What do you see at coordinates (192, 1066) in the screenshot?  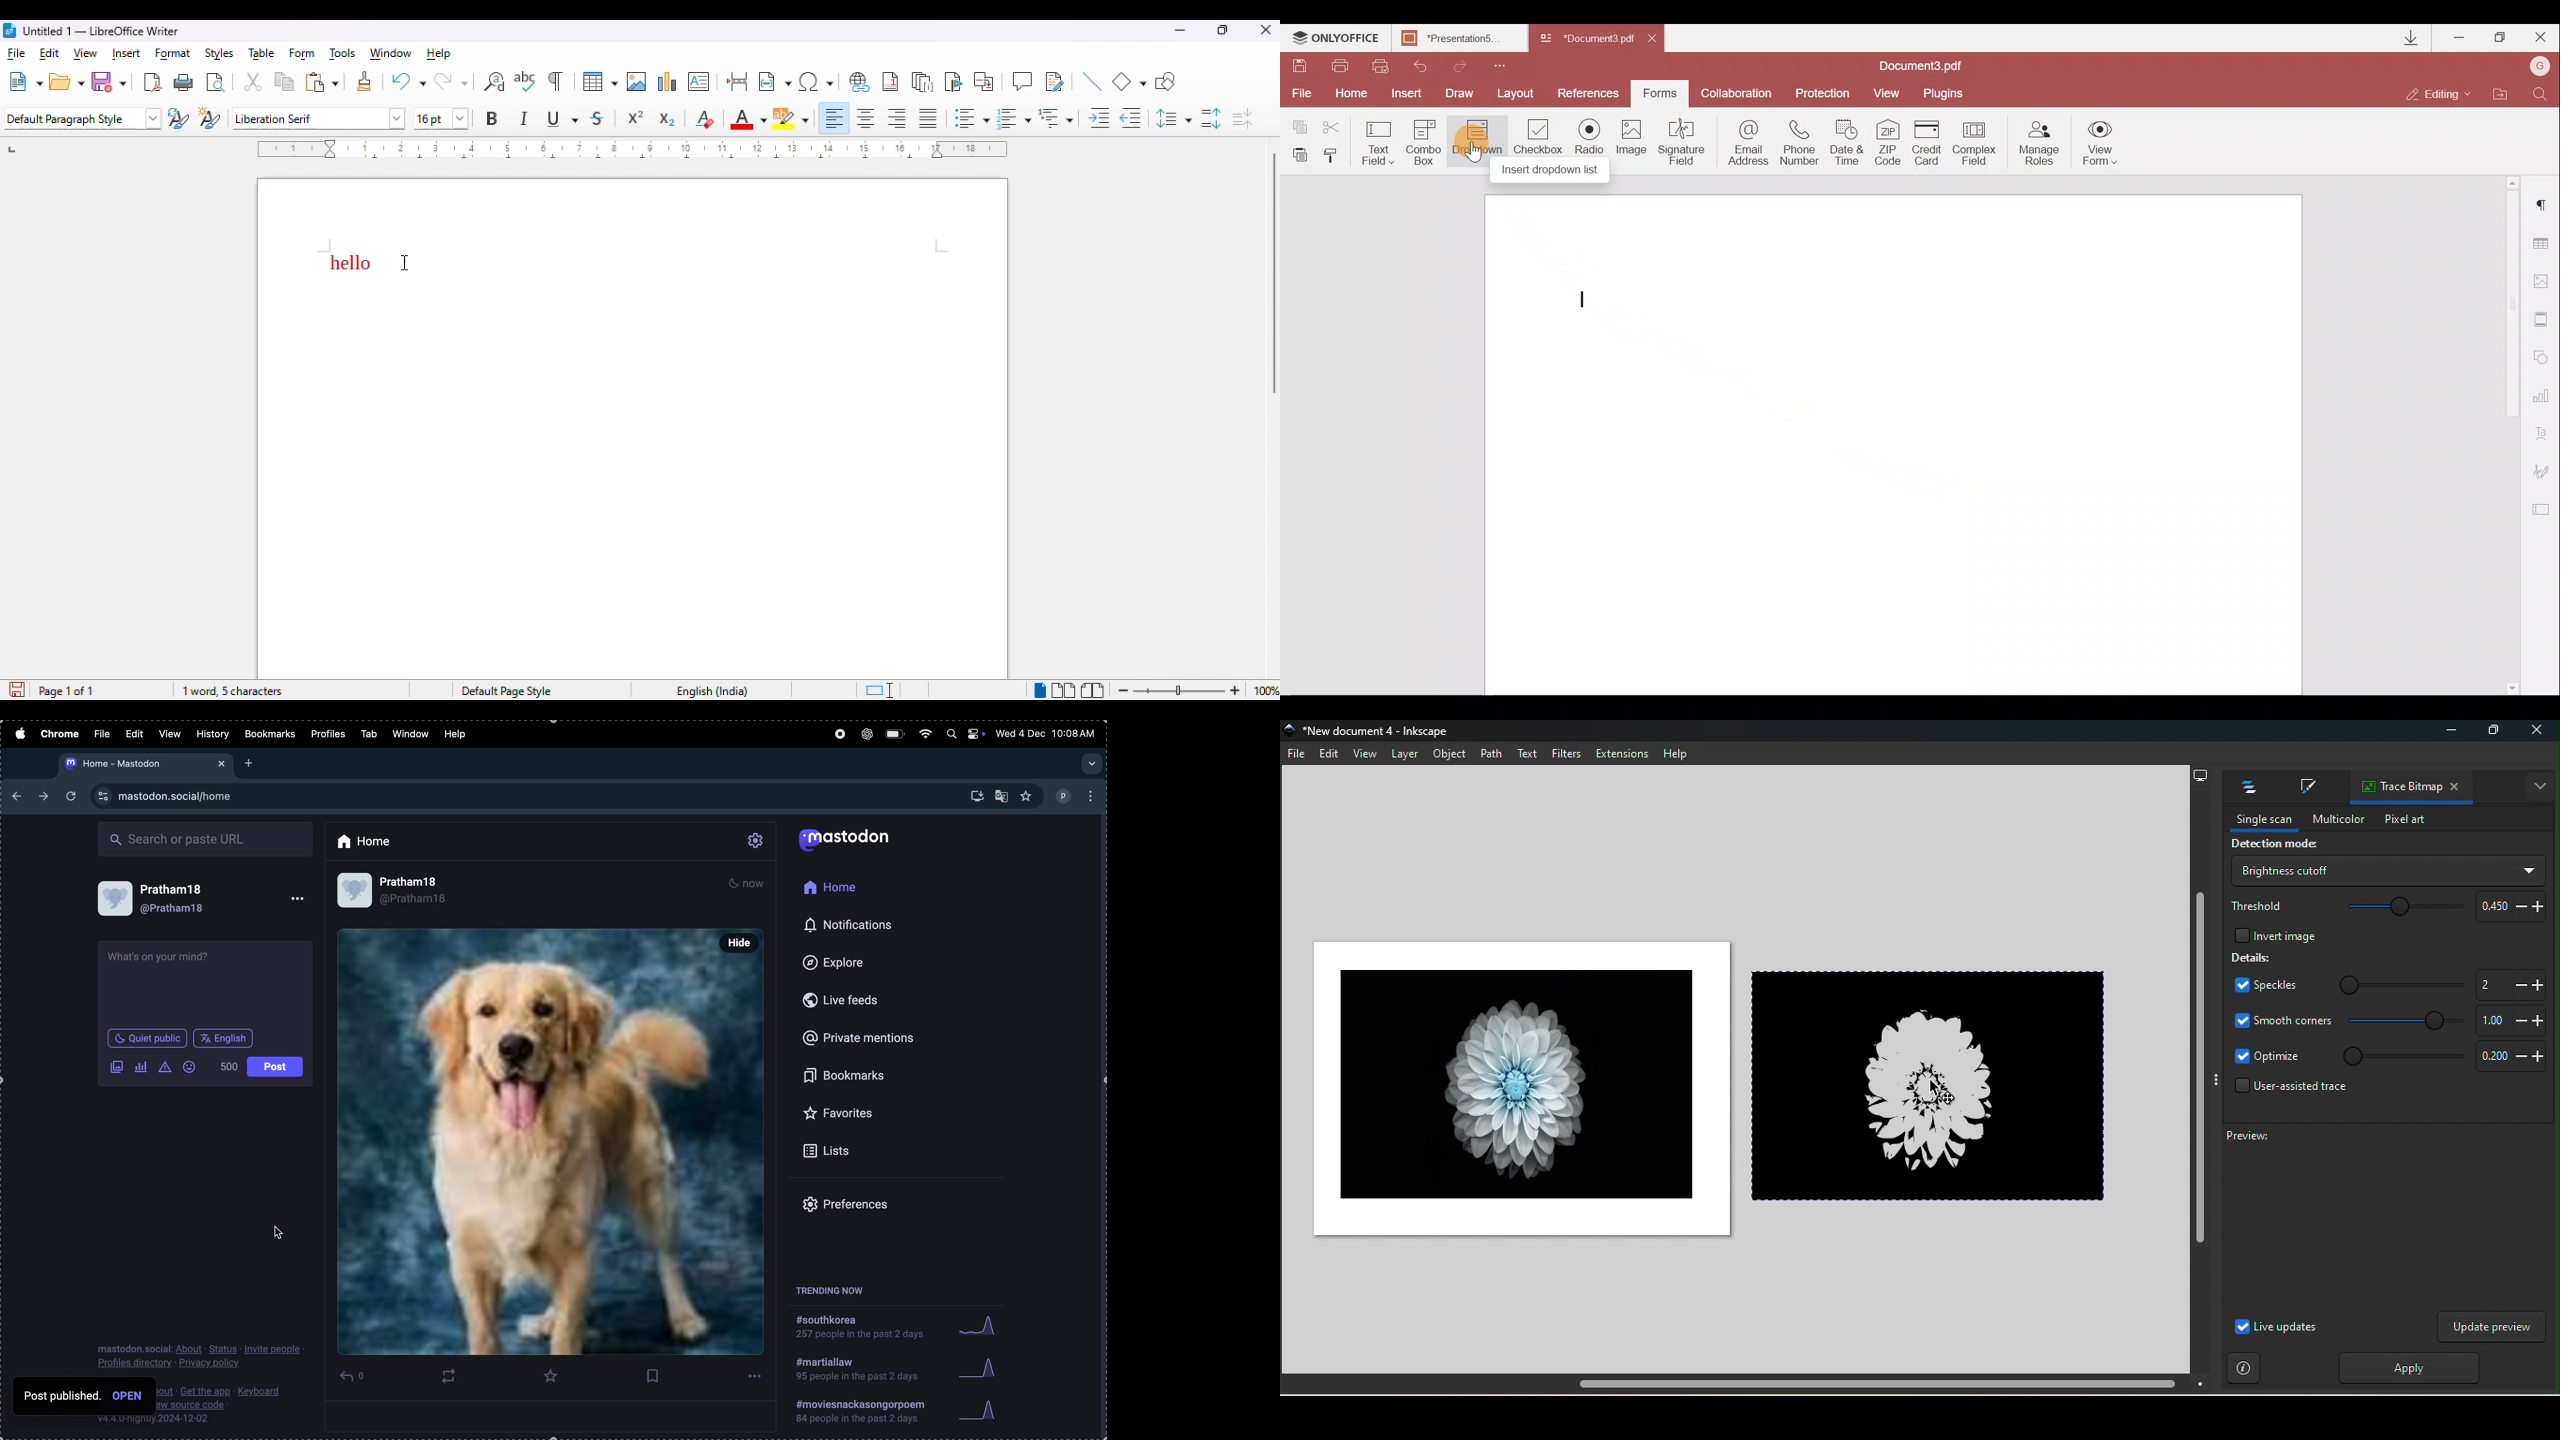 I see `Emoji` at bounding box center [192, 1066].